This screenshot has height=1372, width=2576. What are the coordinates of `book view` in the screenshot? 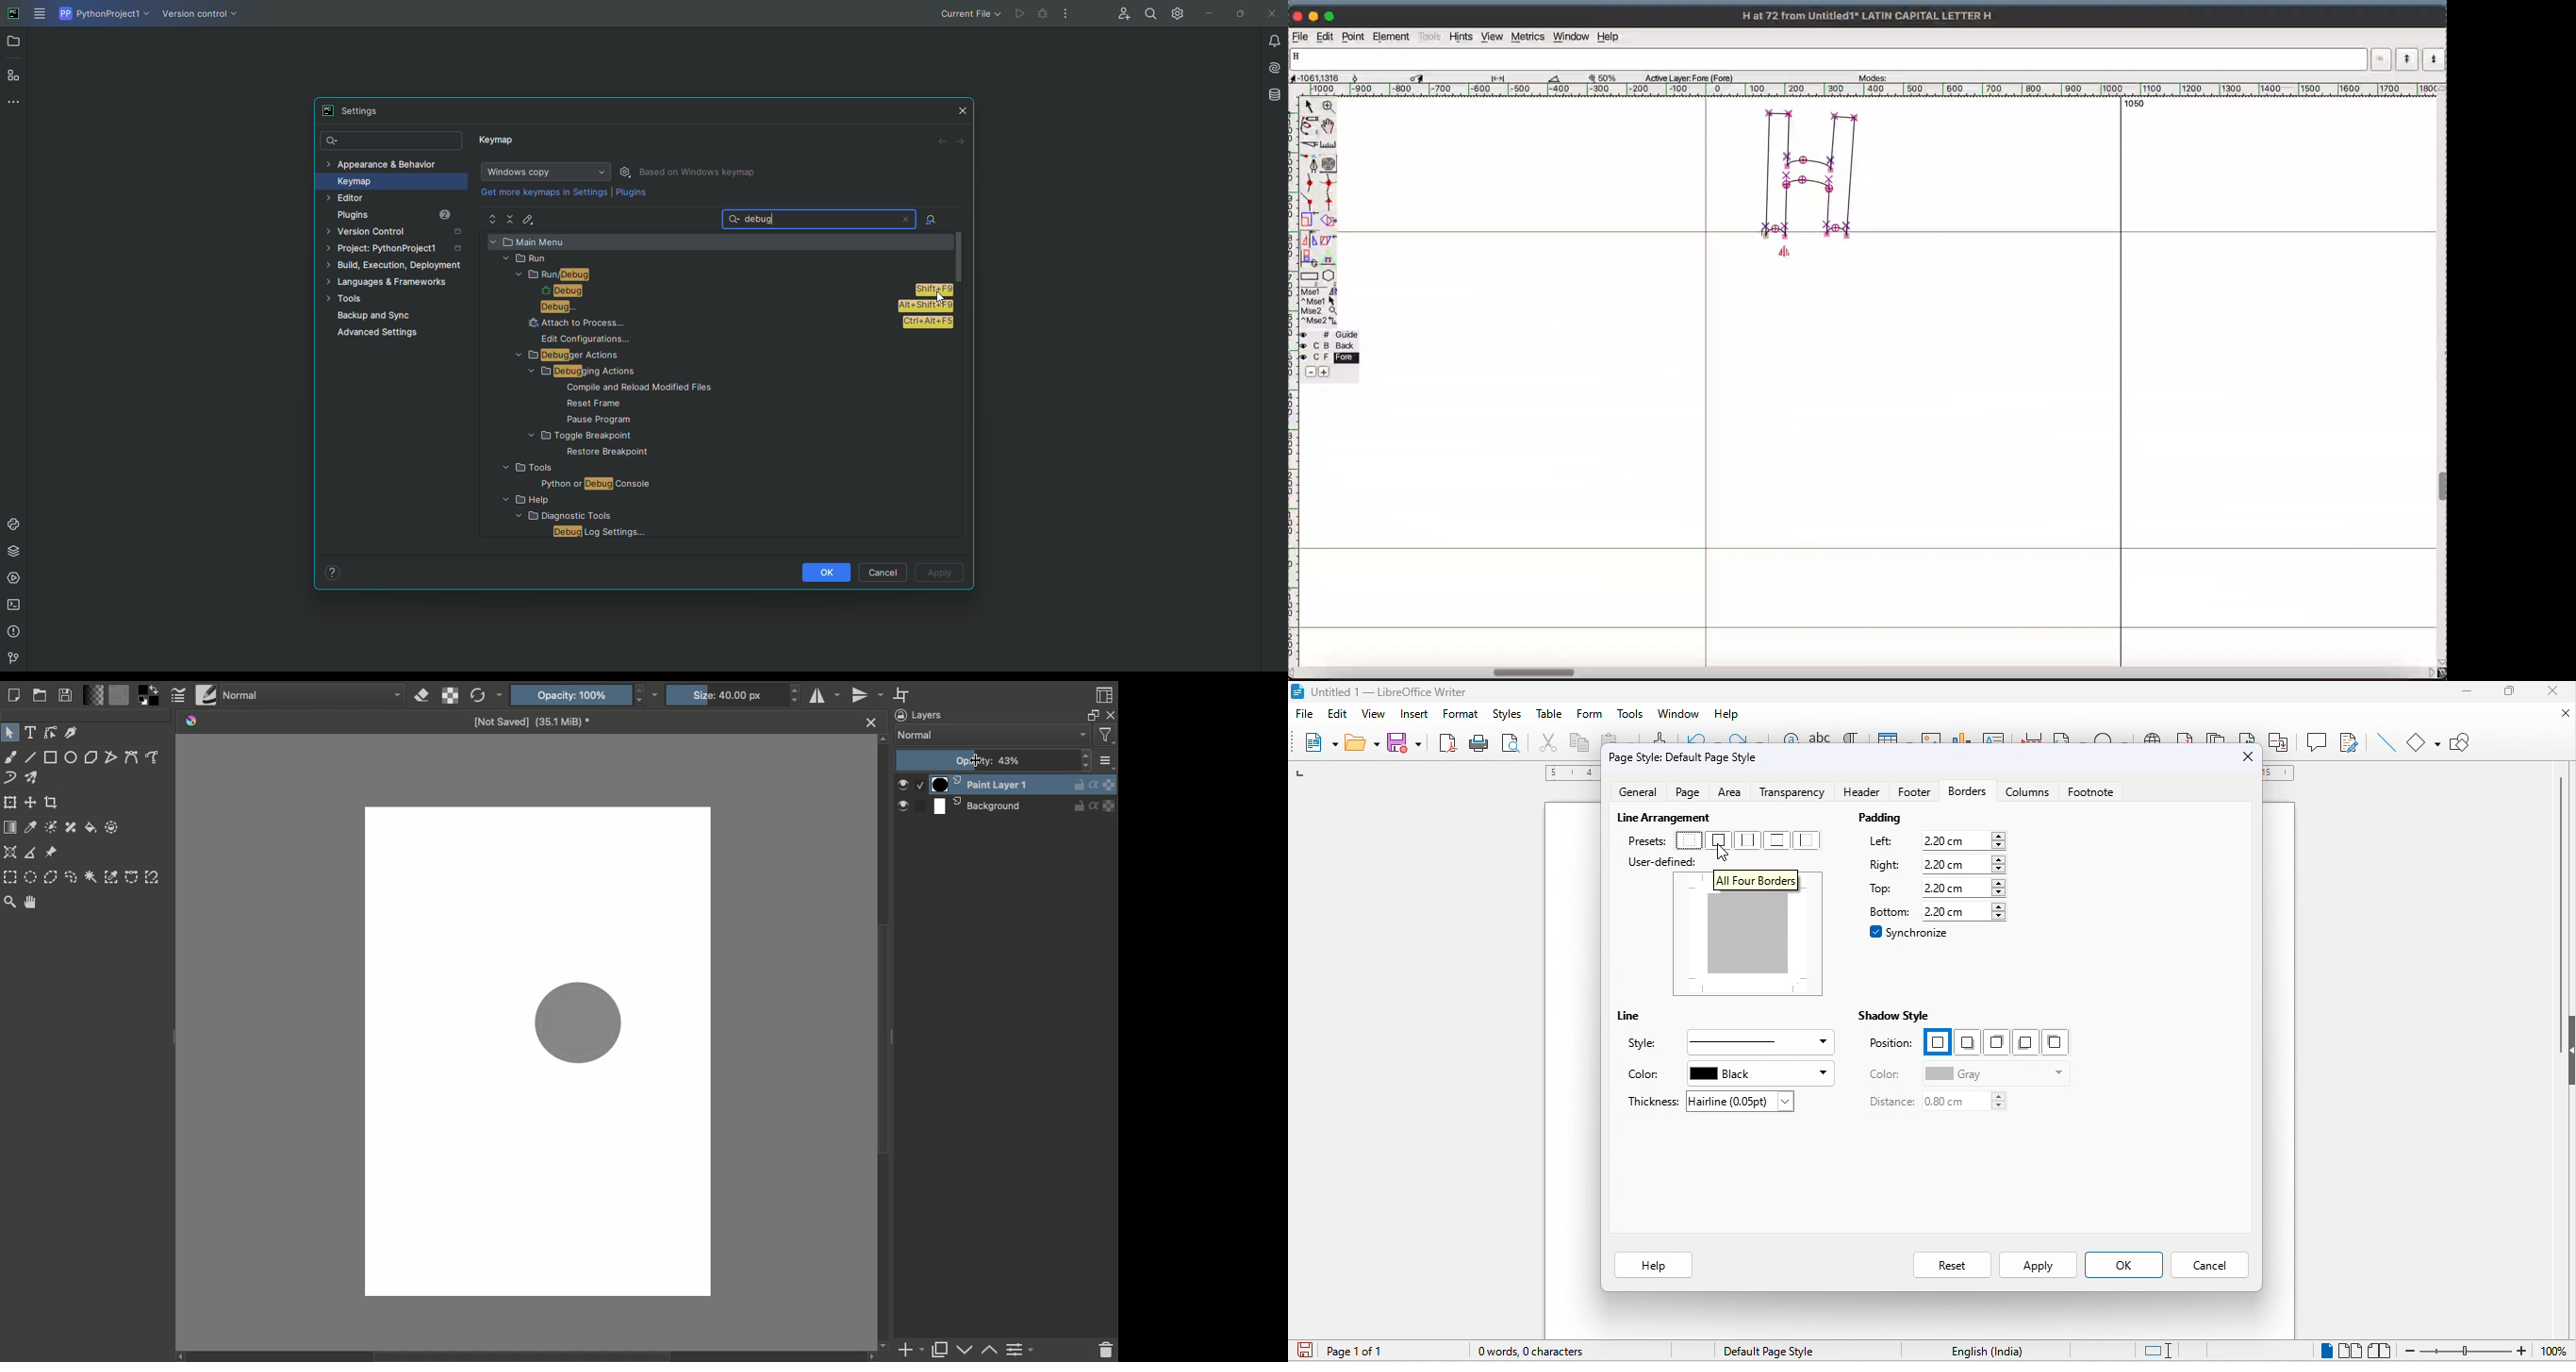 It's located at (2384, 1349).